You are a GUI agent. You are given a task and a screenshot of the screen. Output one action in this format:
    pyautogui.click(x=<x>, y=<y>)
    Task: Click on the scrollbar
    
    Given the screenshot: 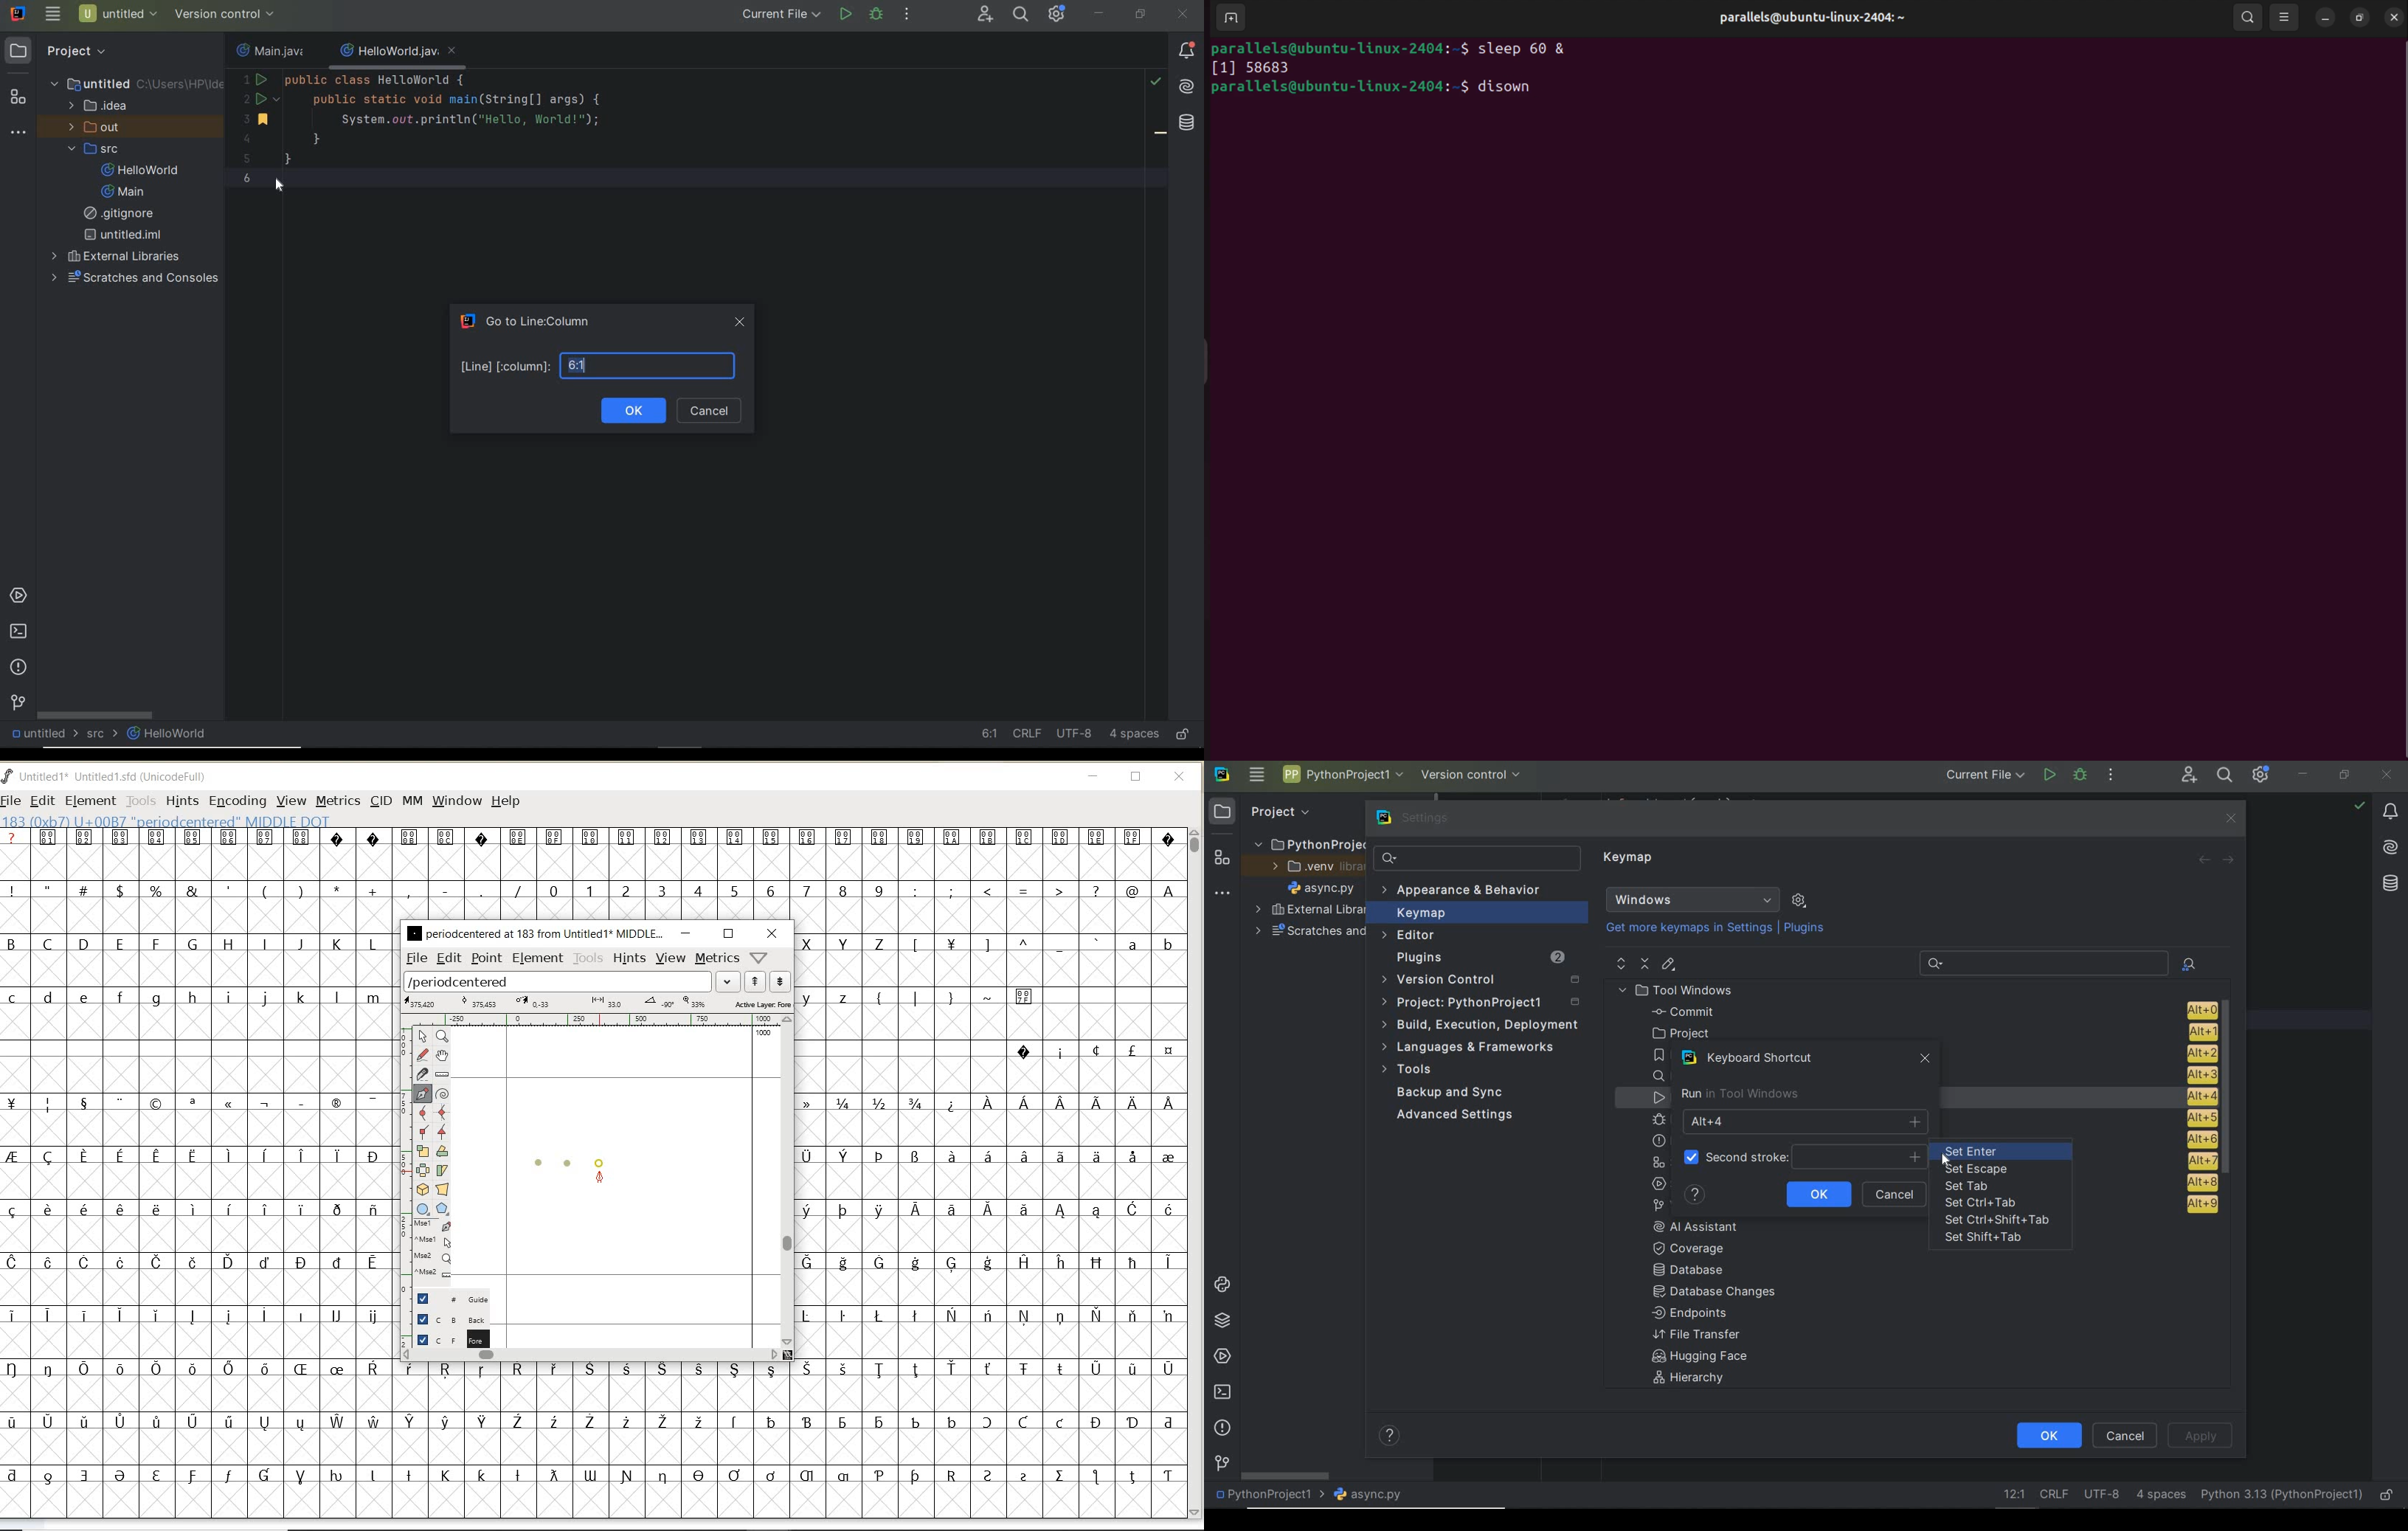 What is the action you would take?
    pyautogui.click(x=789, y=1180)
    